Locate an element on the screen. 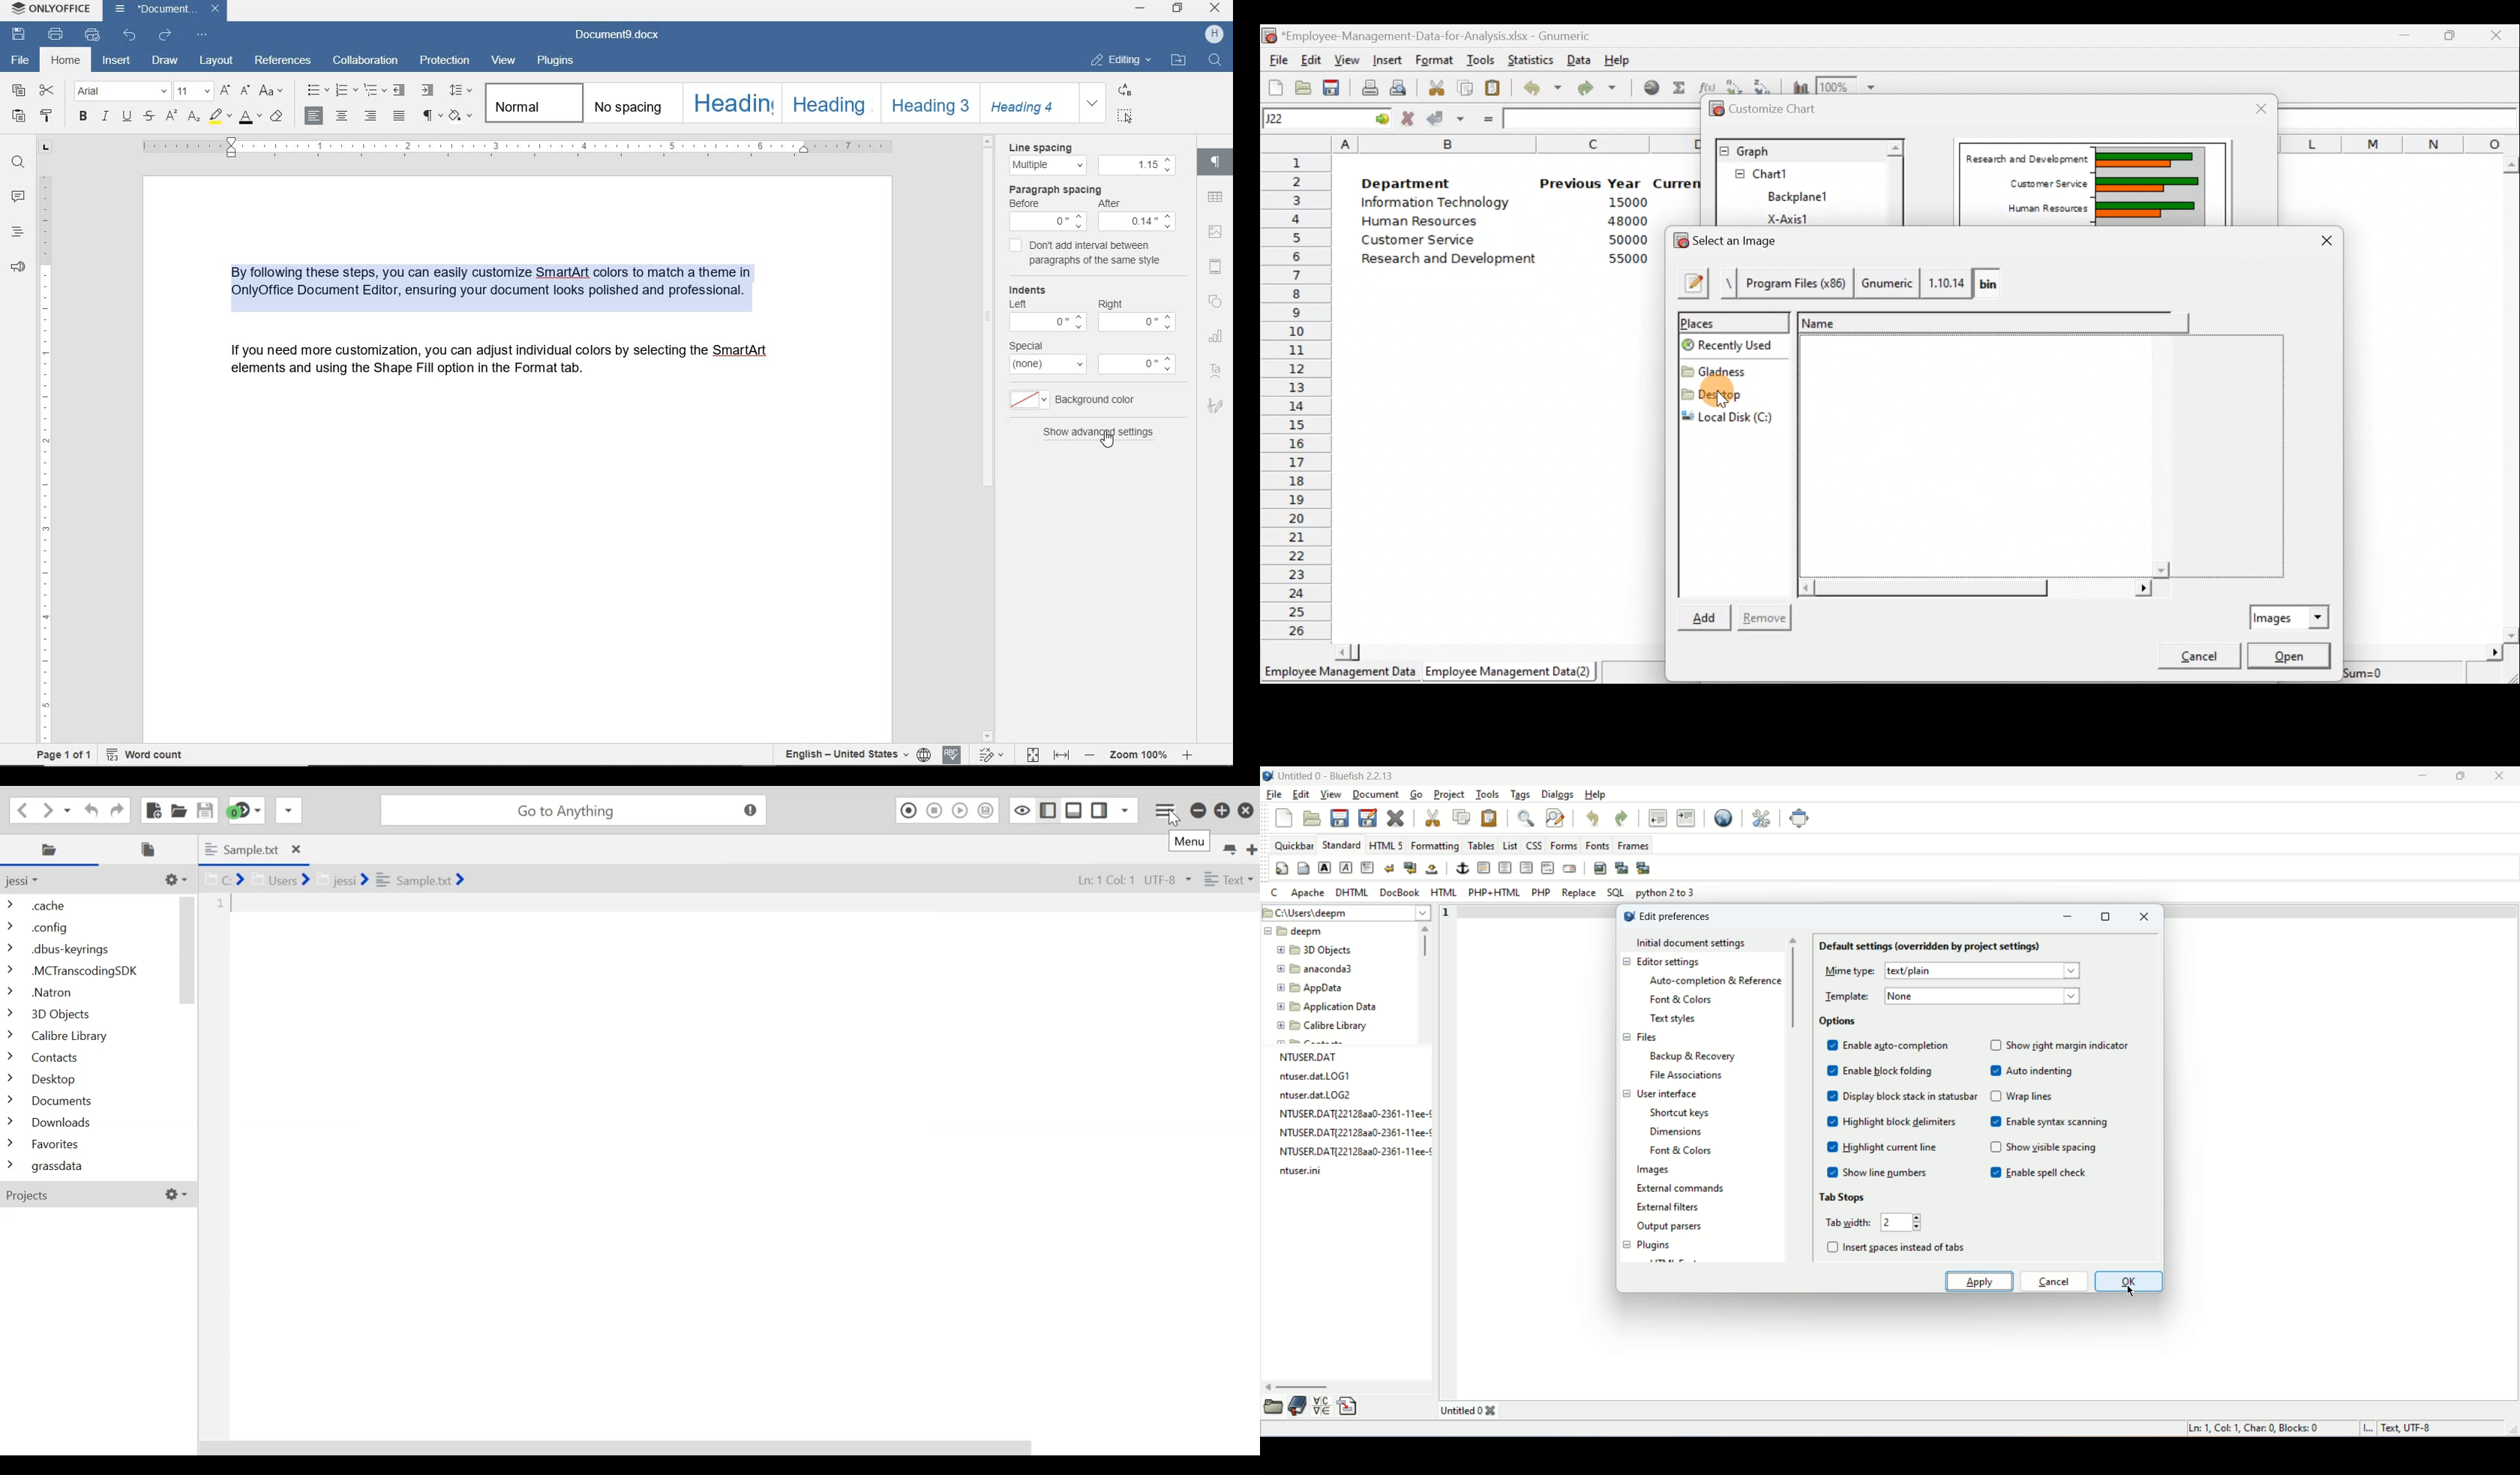  numbering is located at coordinates (343, 88).